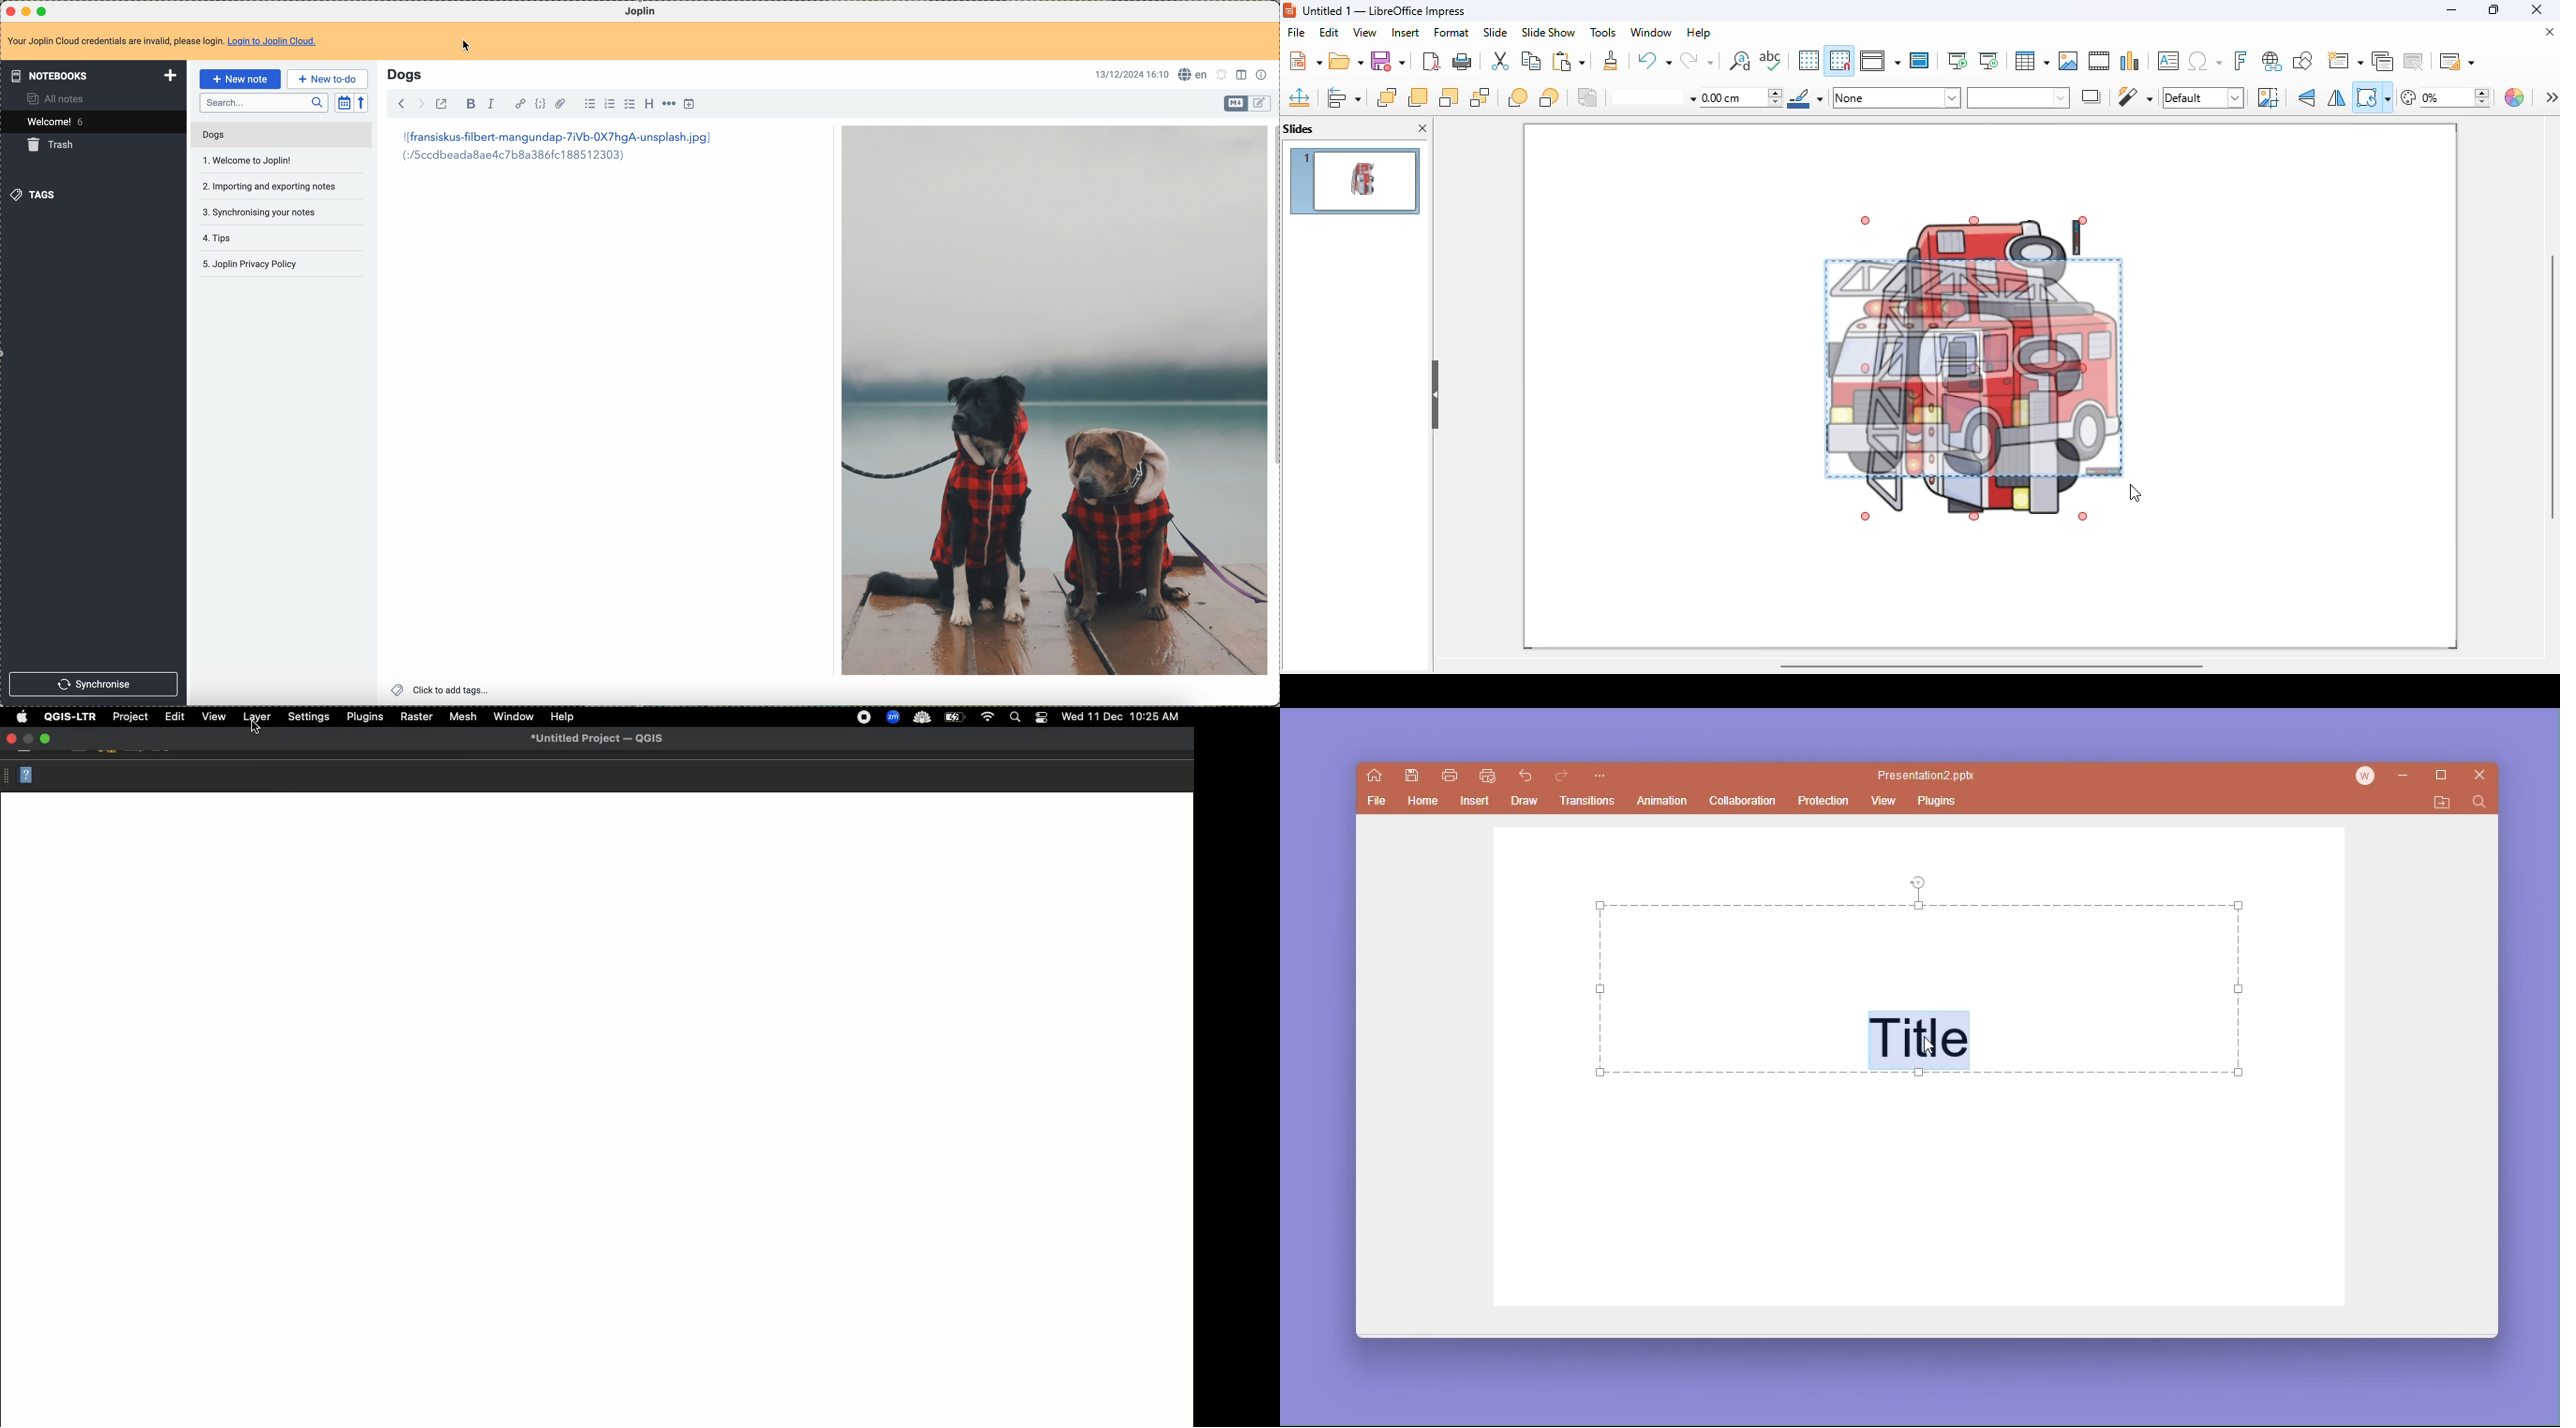  What do you see at coordinates (26, 774) in the screenshot?
I see `Help` at bounding box center [26, 774].